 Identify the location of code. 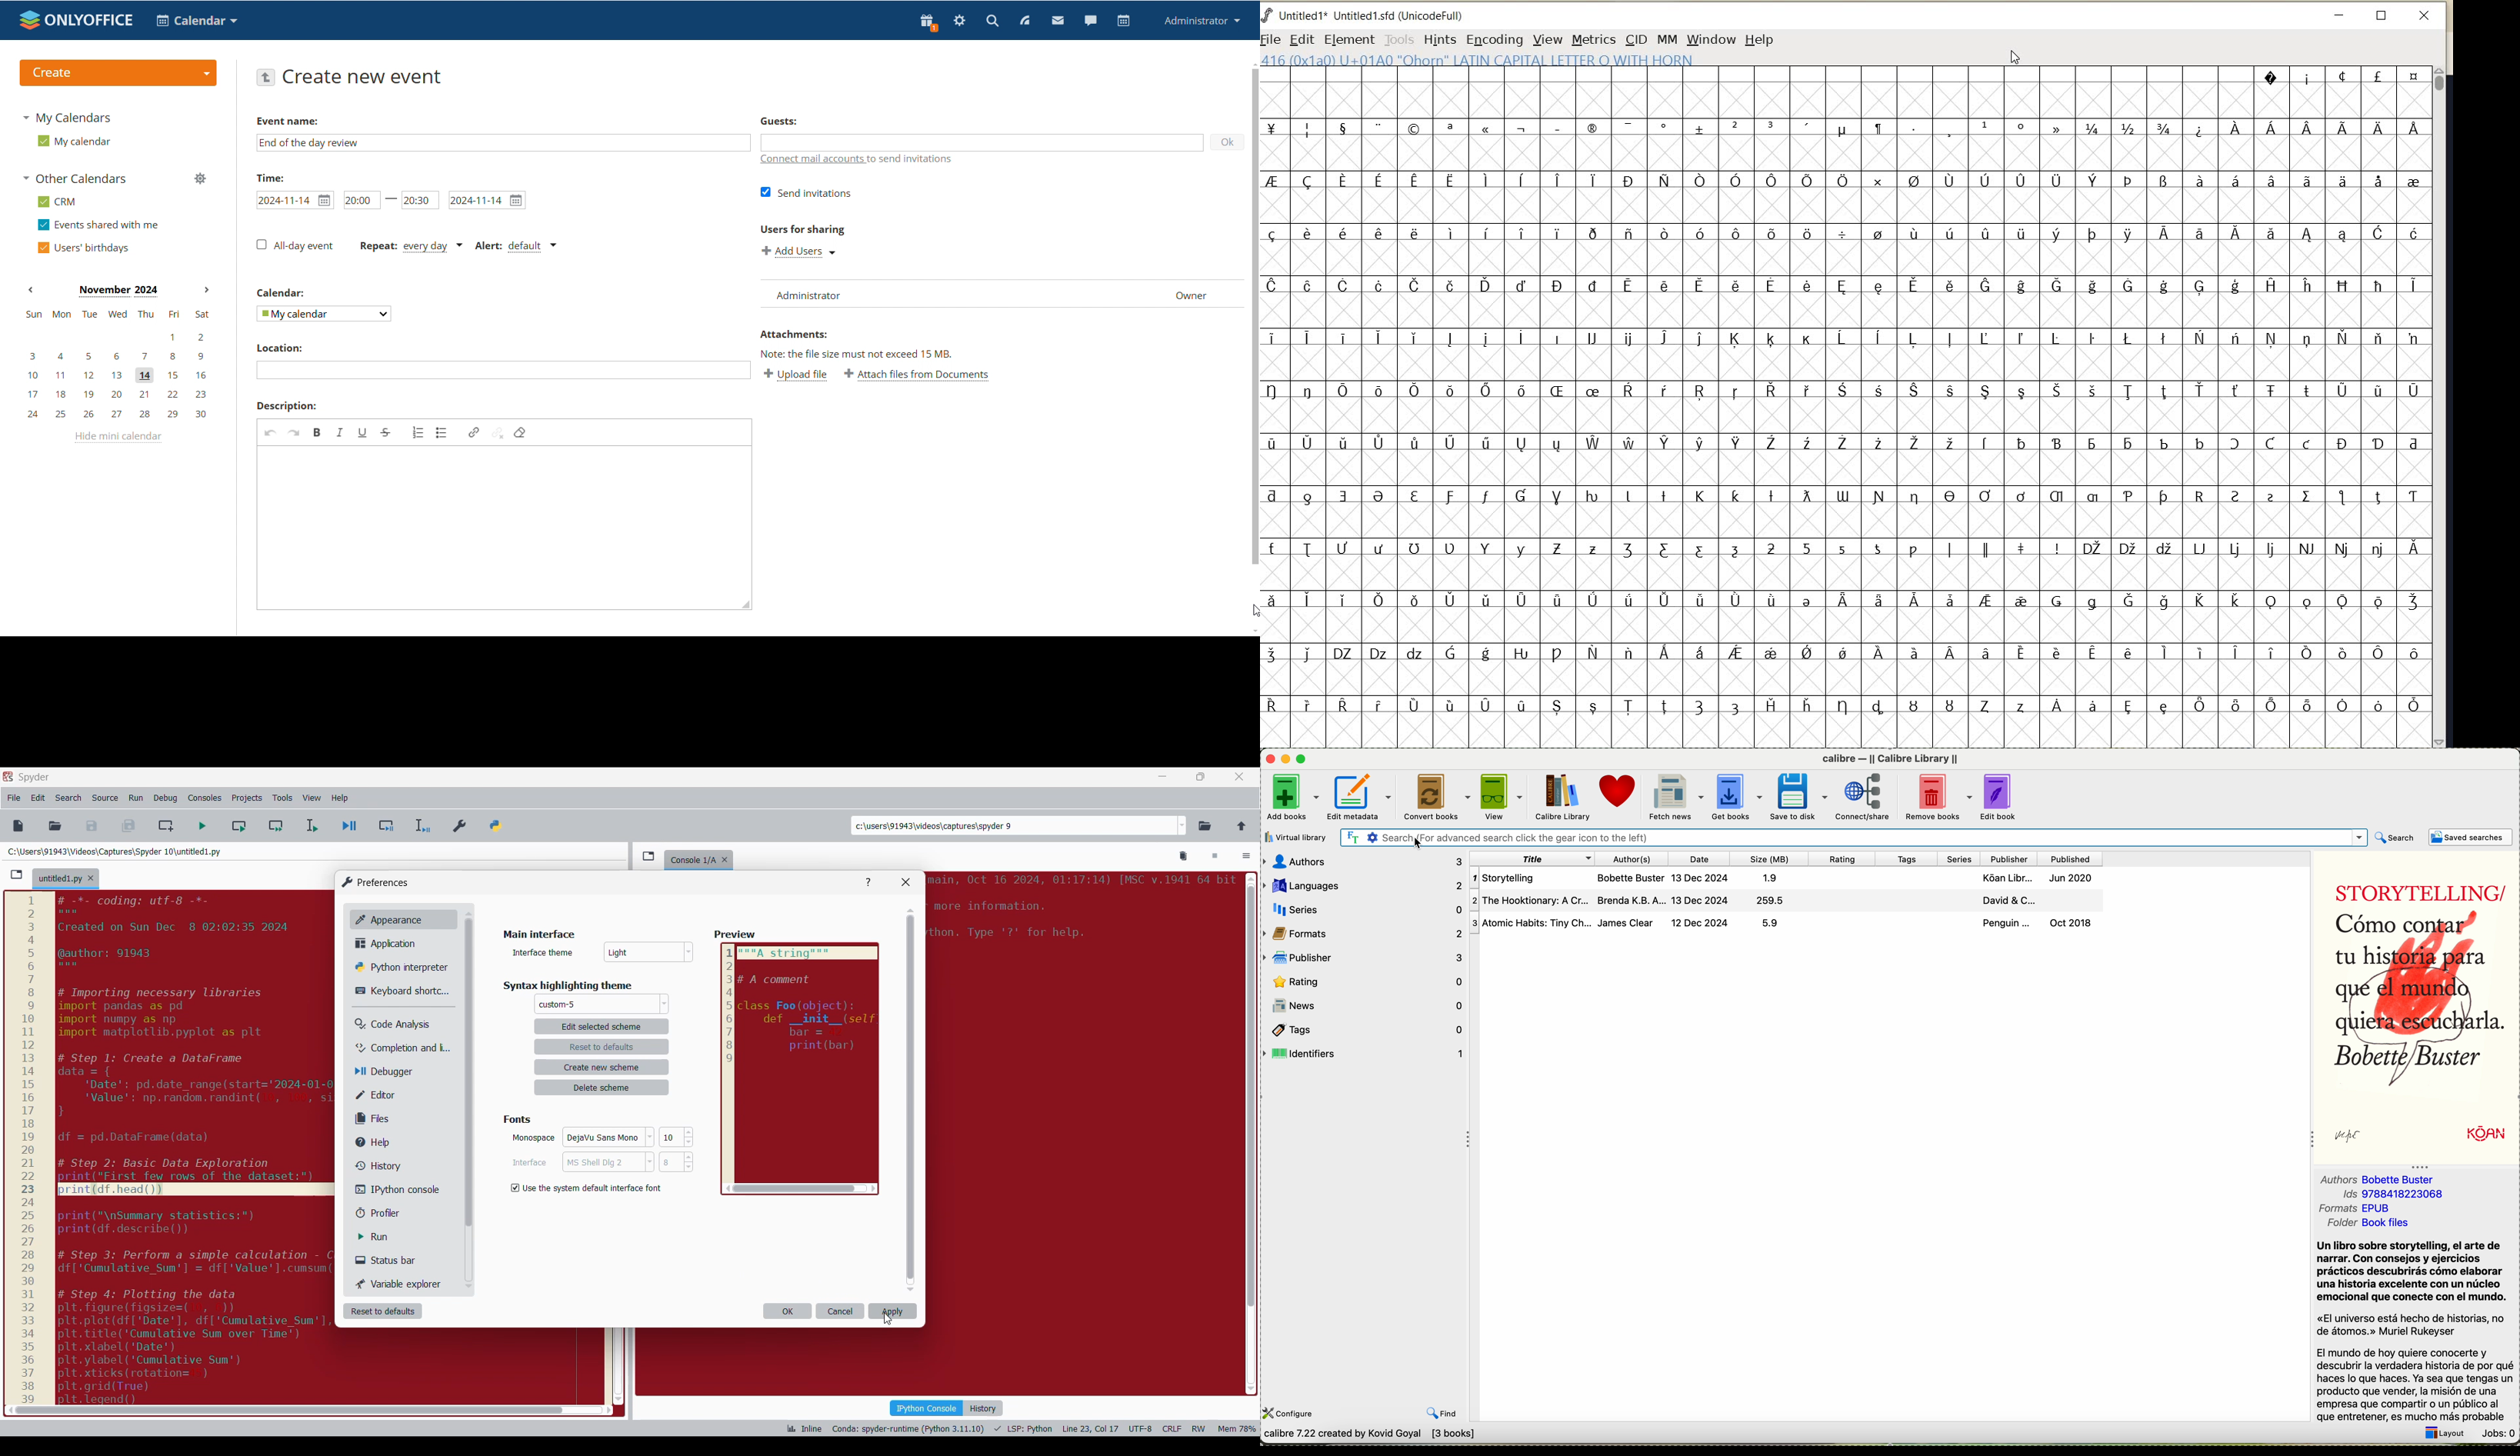
(197, 1147).